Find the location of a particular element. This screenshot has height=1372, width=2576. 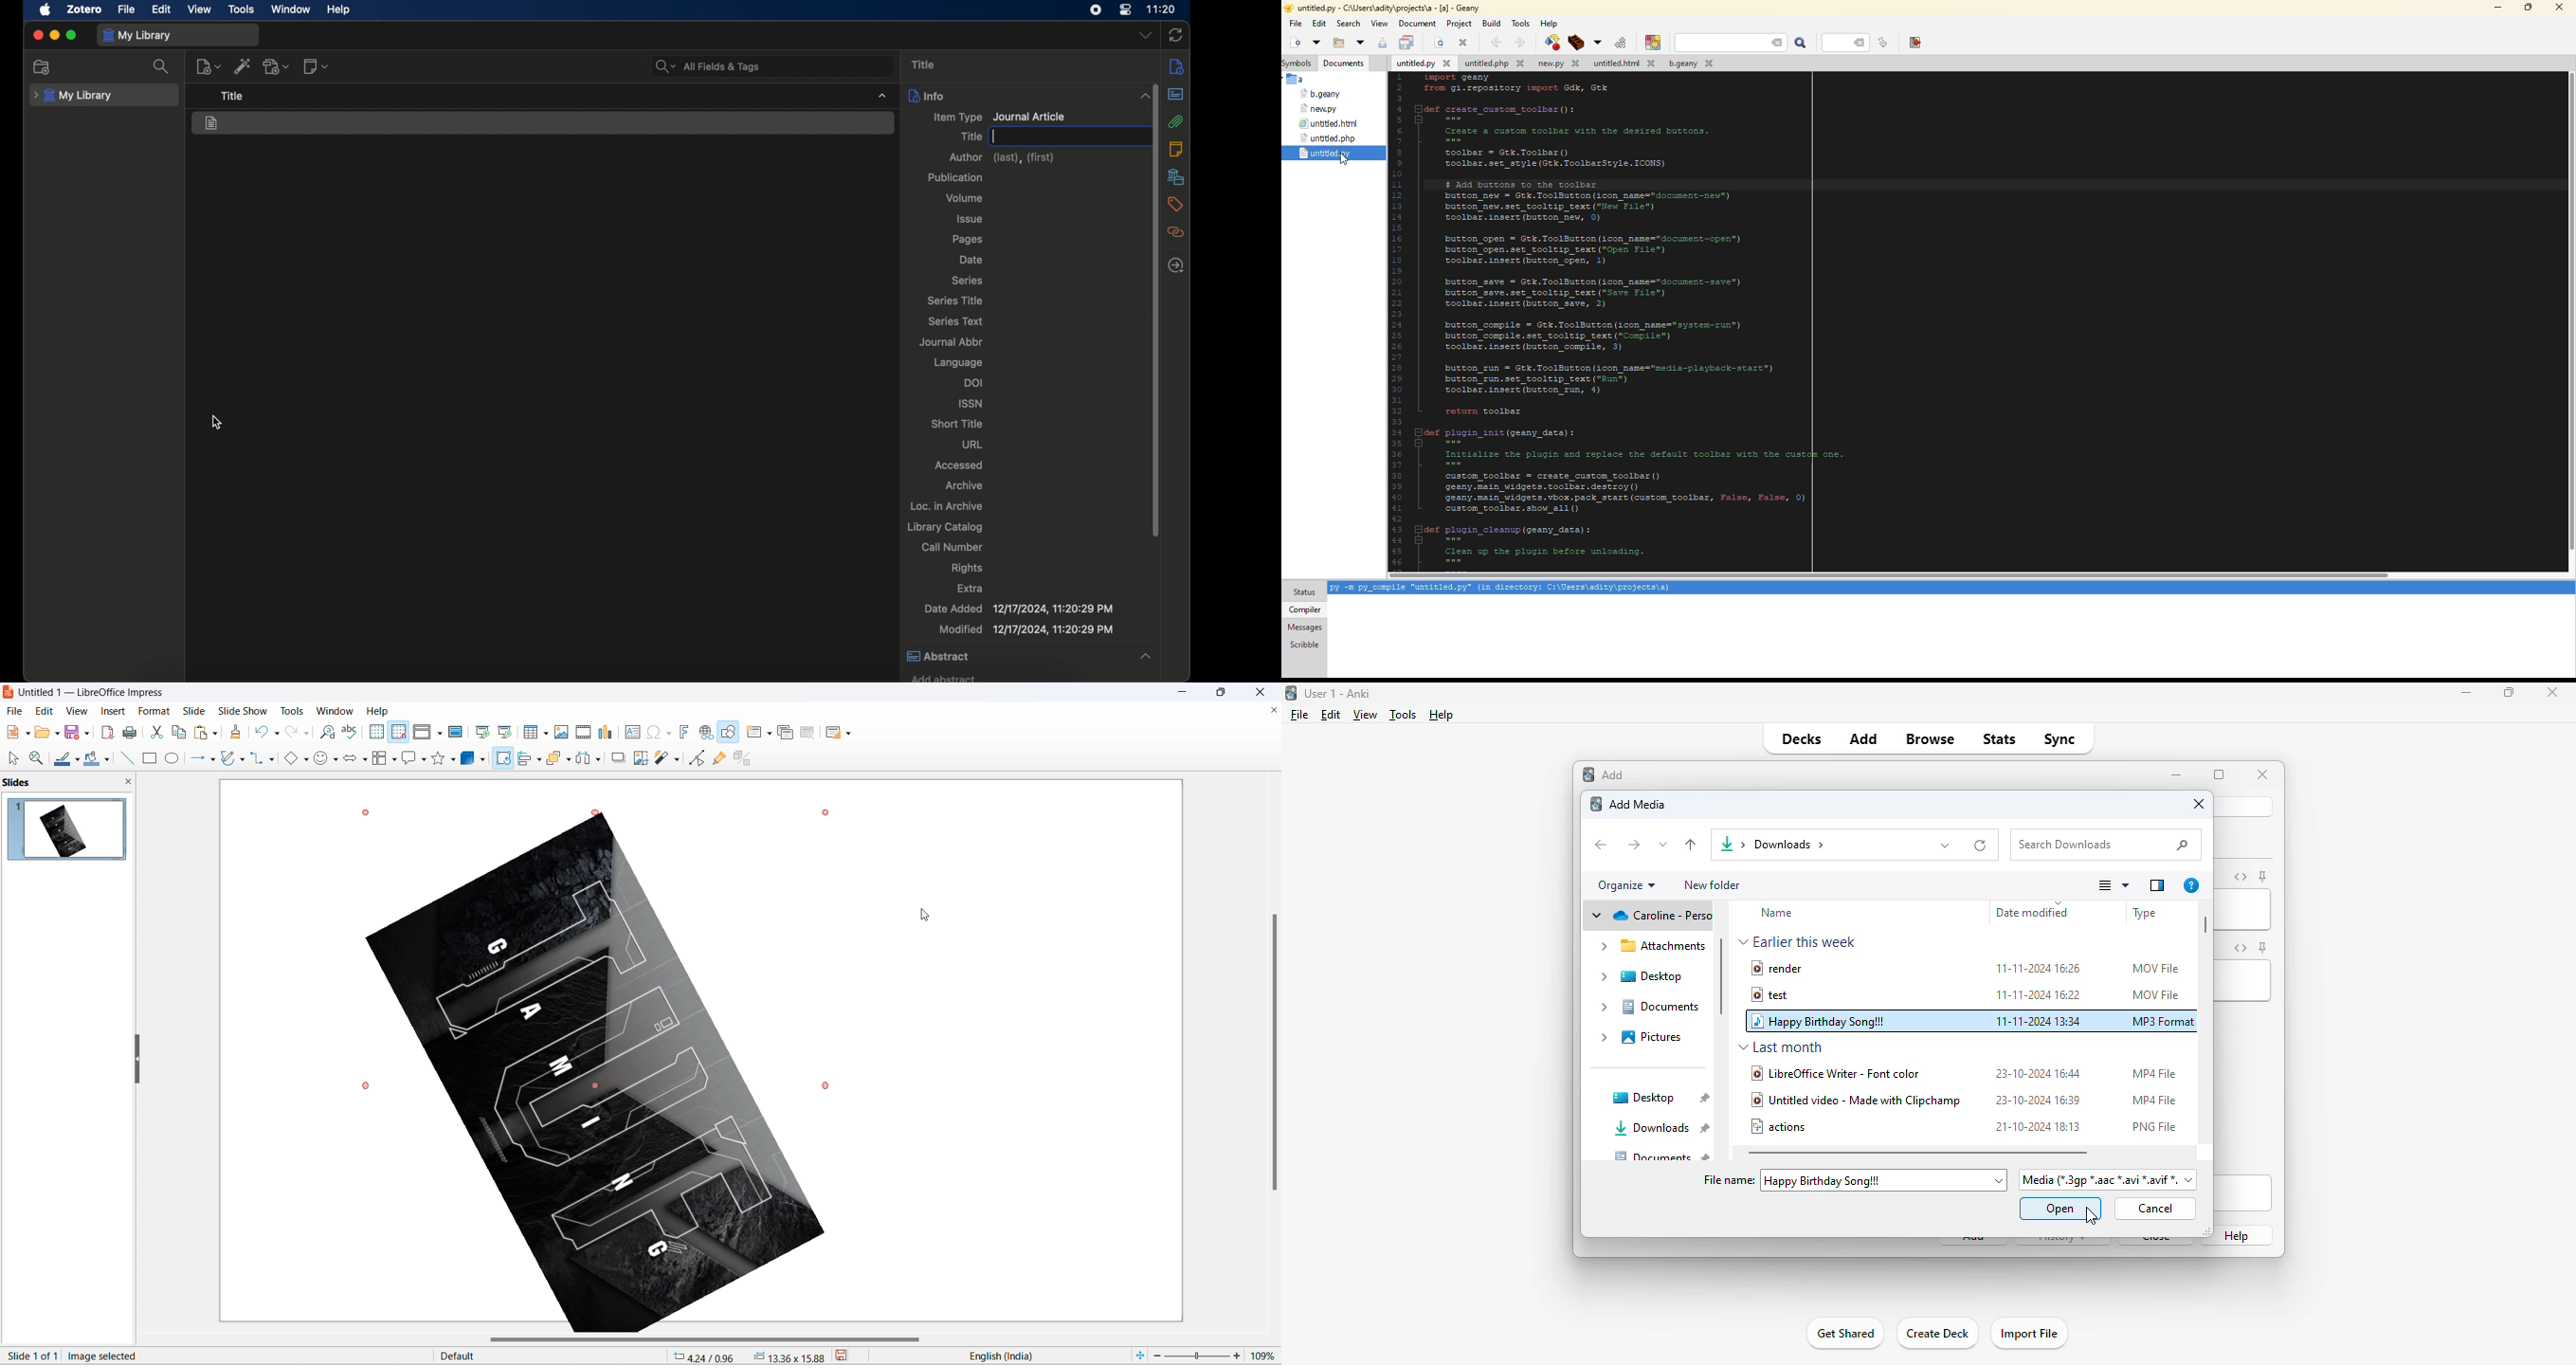

ellipse is located at coordinates (174, 758).